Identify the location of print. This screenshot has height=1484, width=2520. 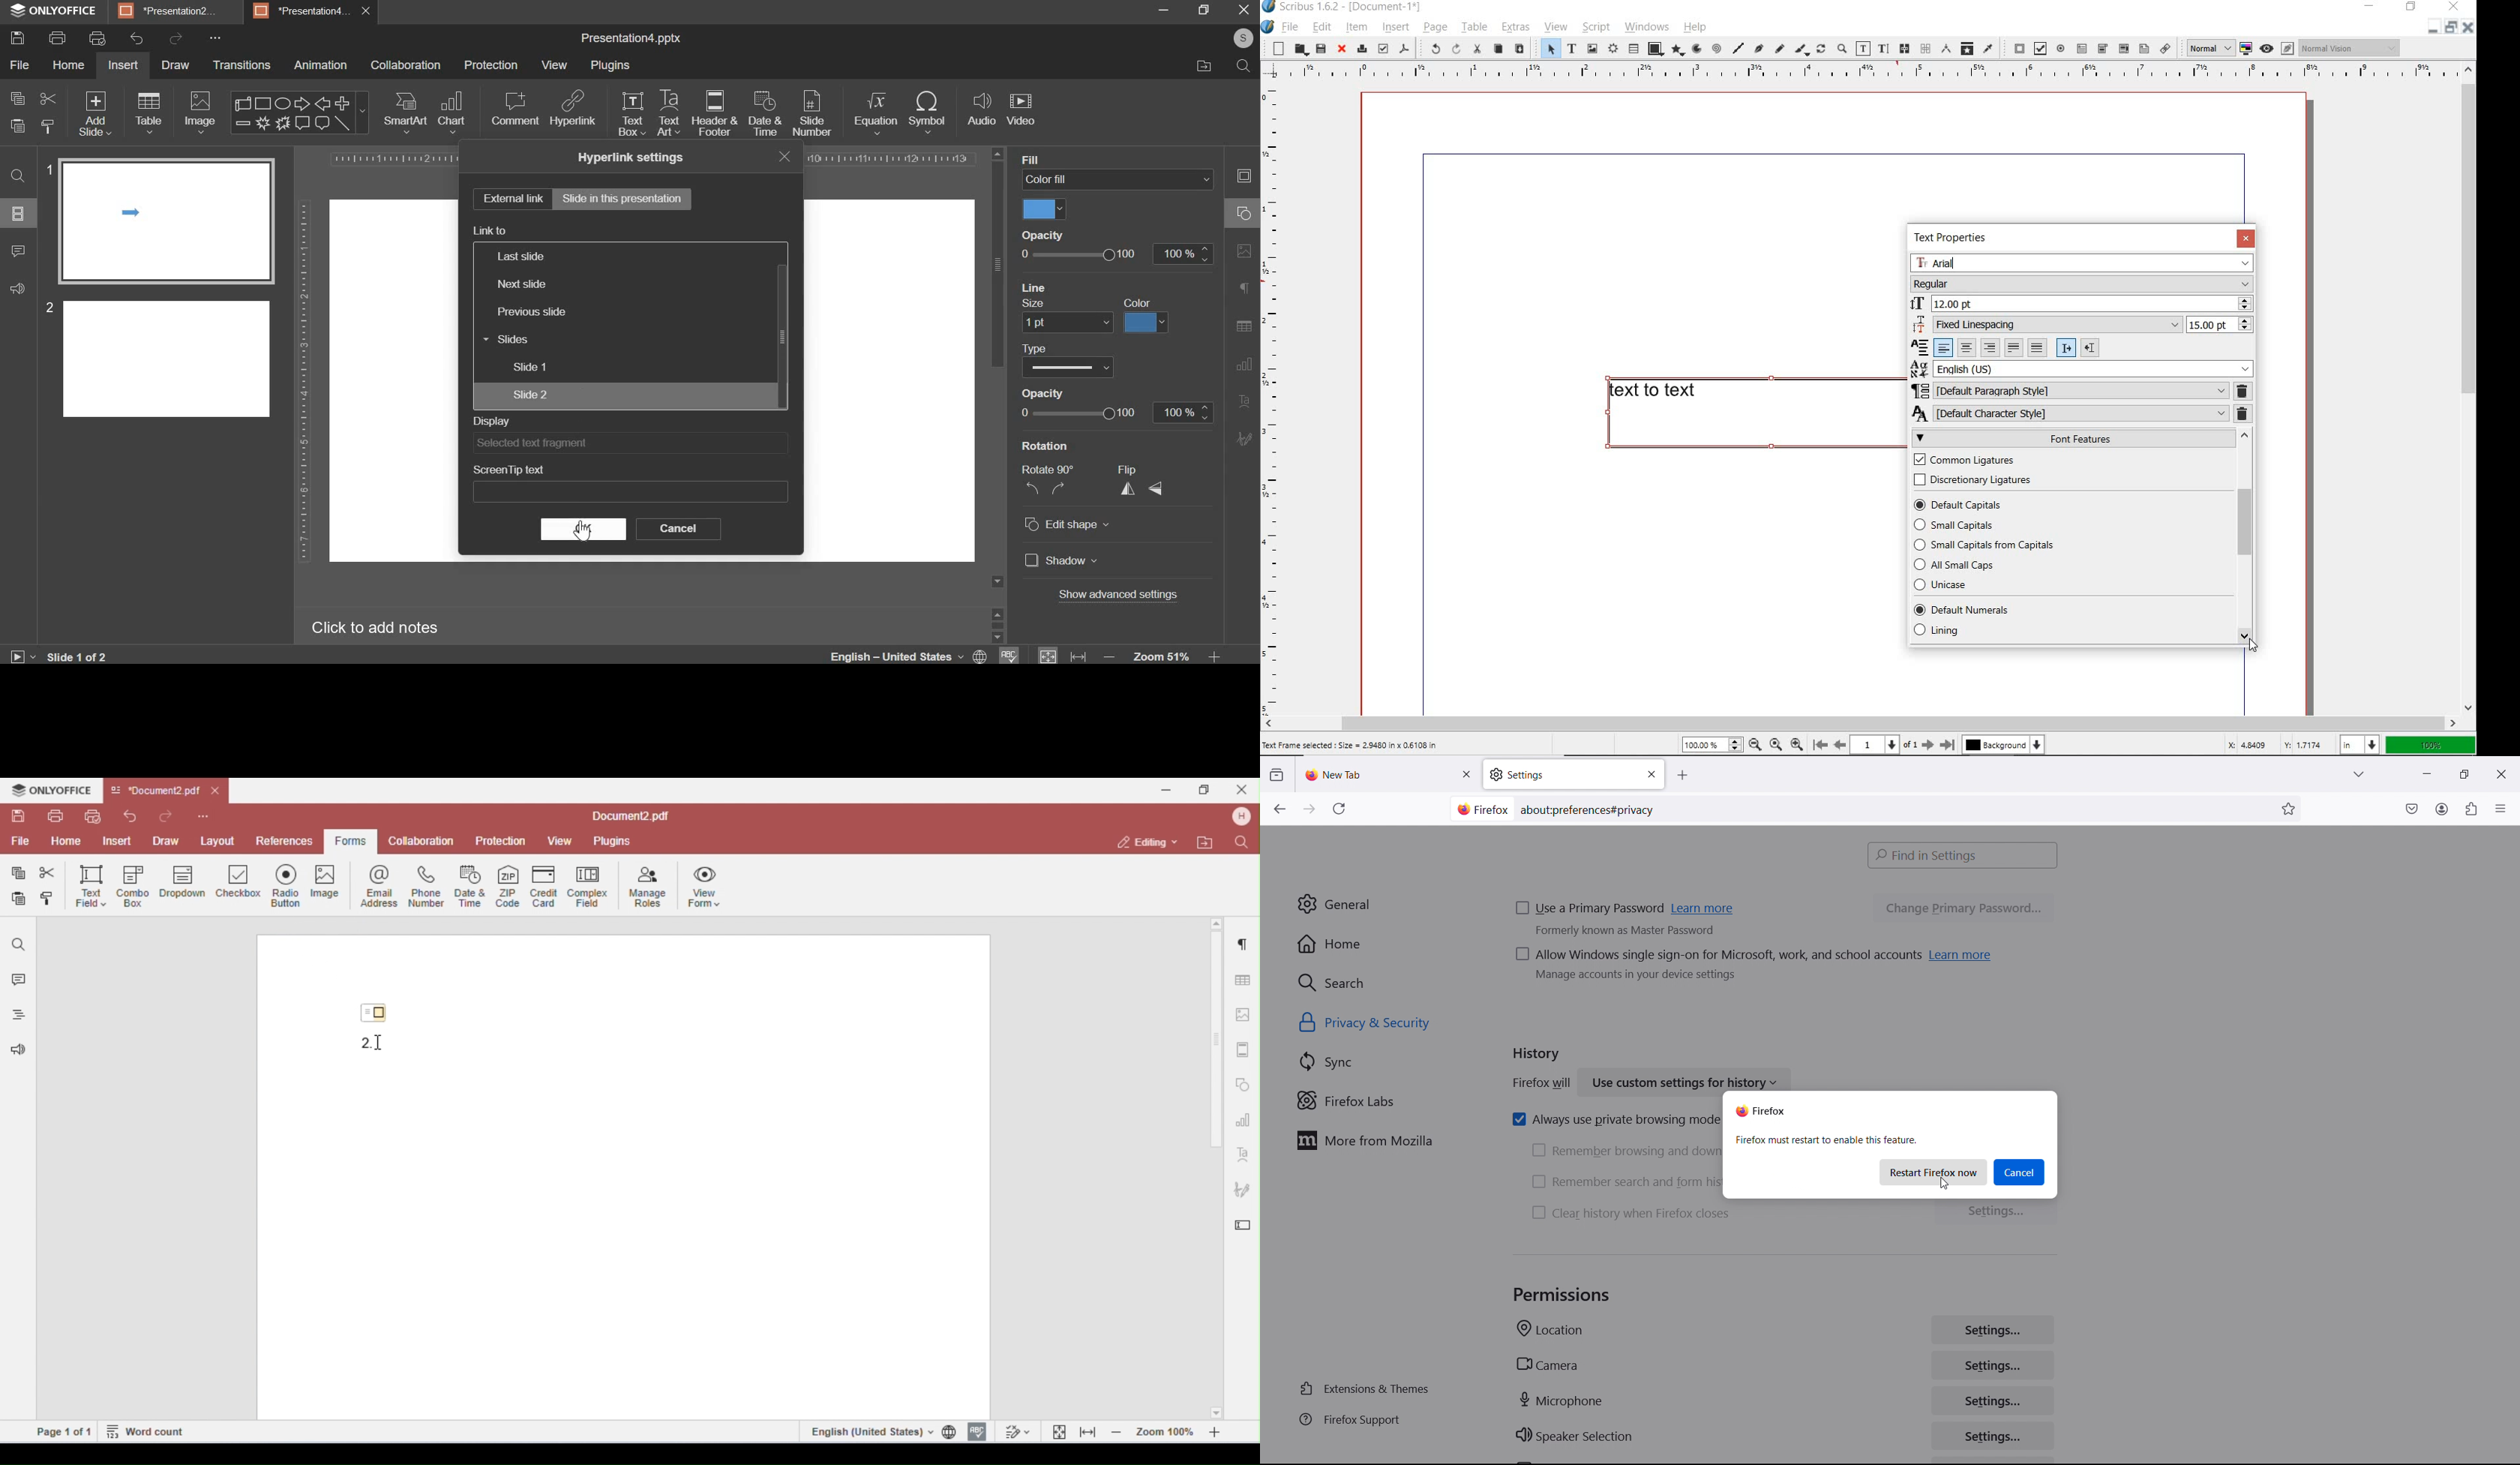
(59, 38).